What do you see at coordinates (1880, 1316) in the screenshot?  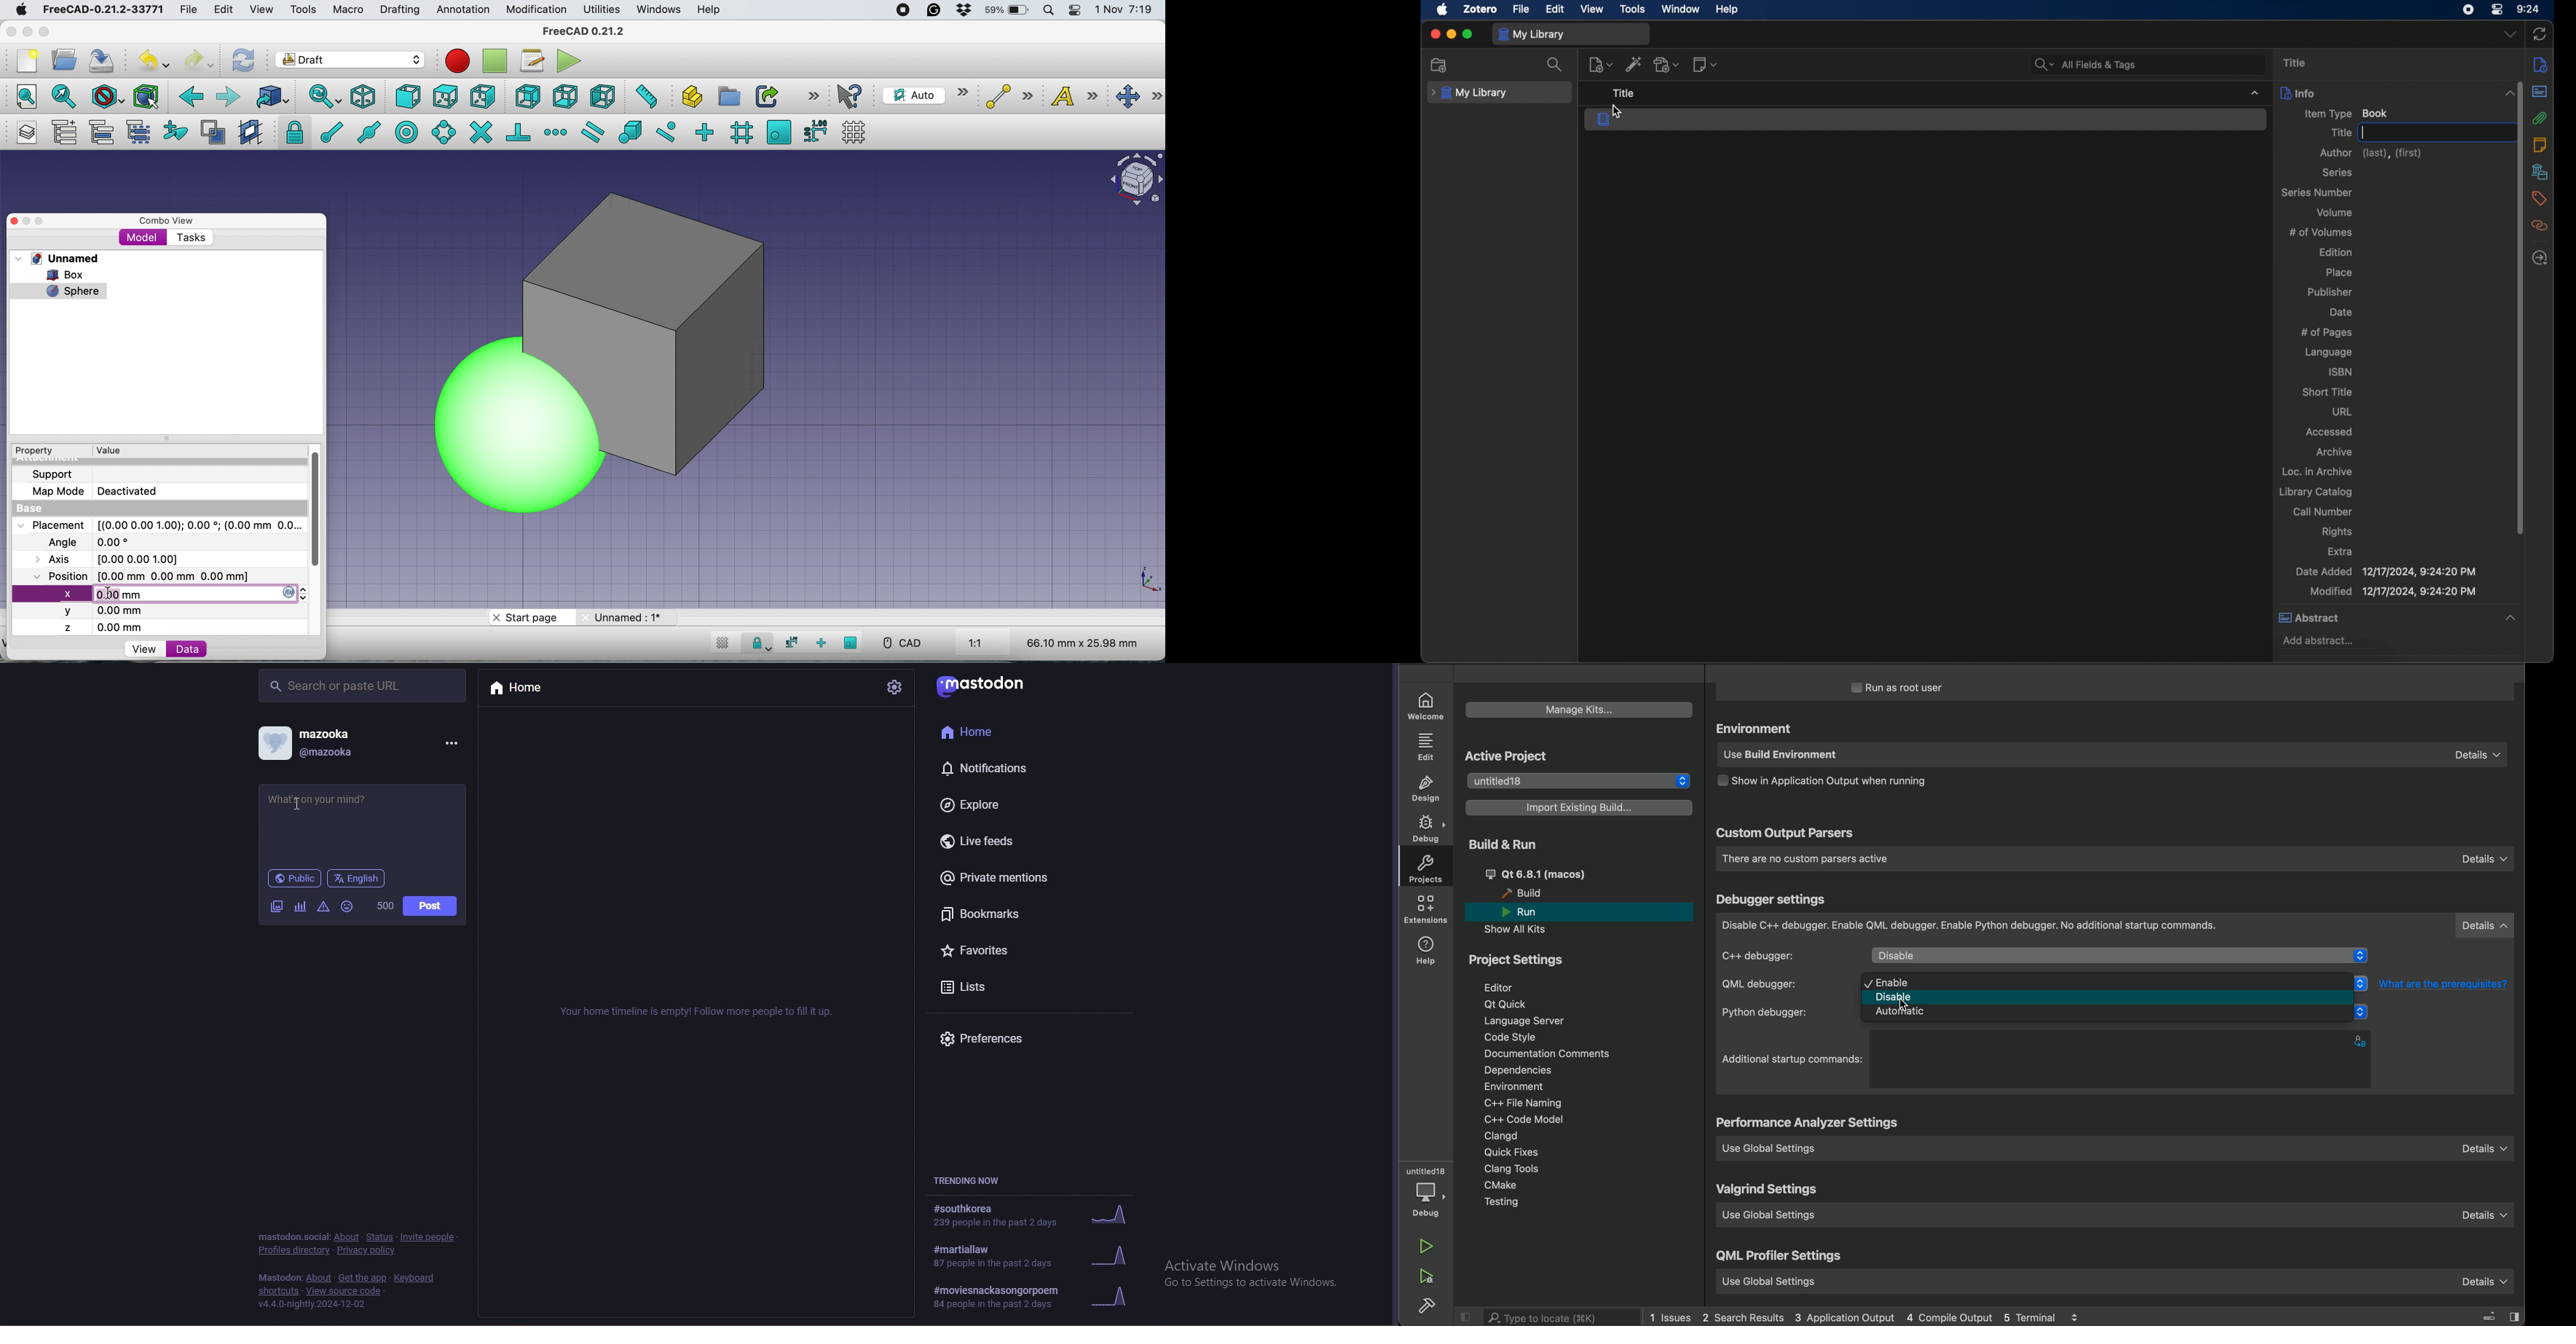 I see `logs` at bounding box center [1880, 1316].